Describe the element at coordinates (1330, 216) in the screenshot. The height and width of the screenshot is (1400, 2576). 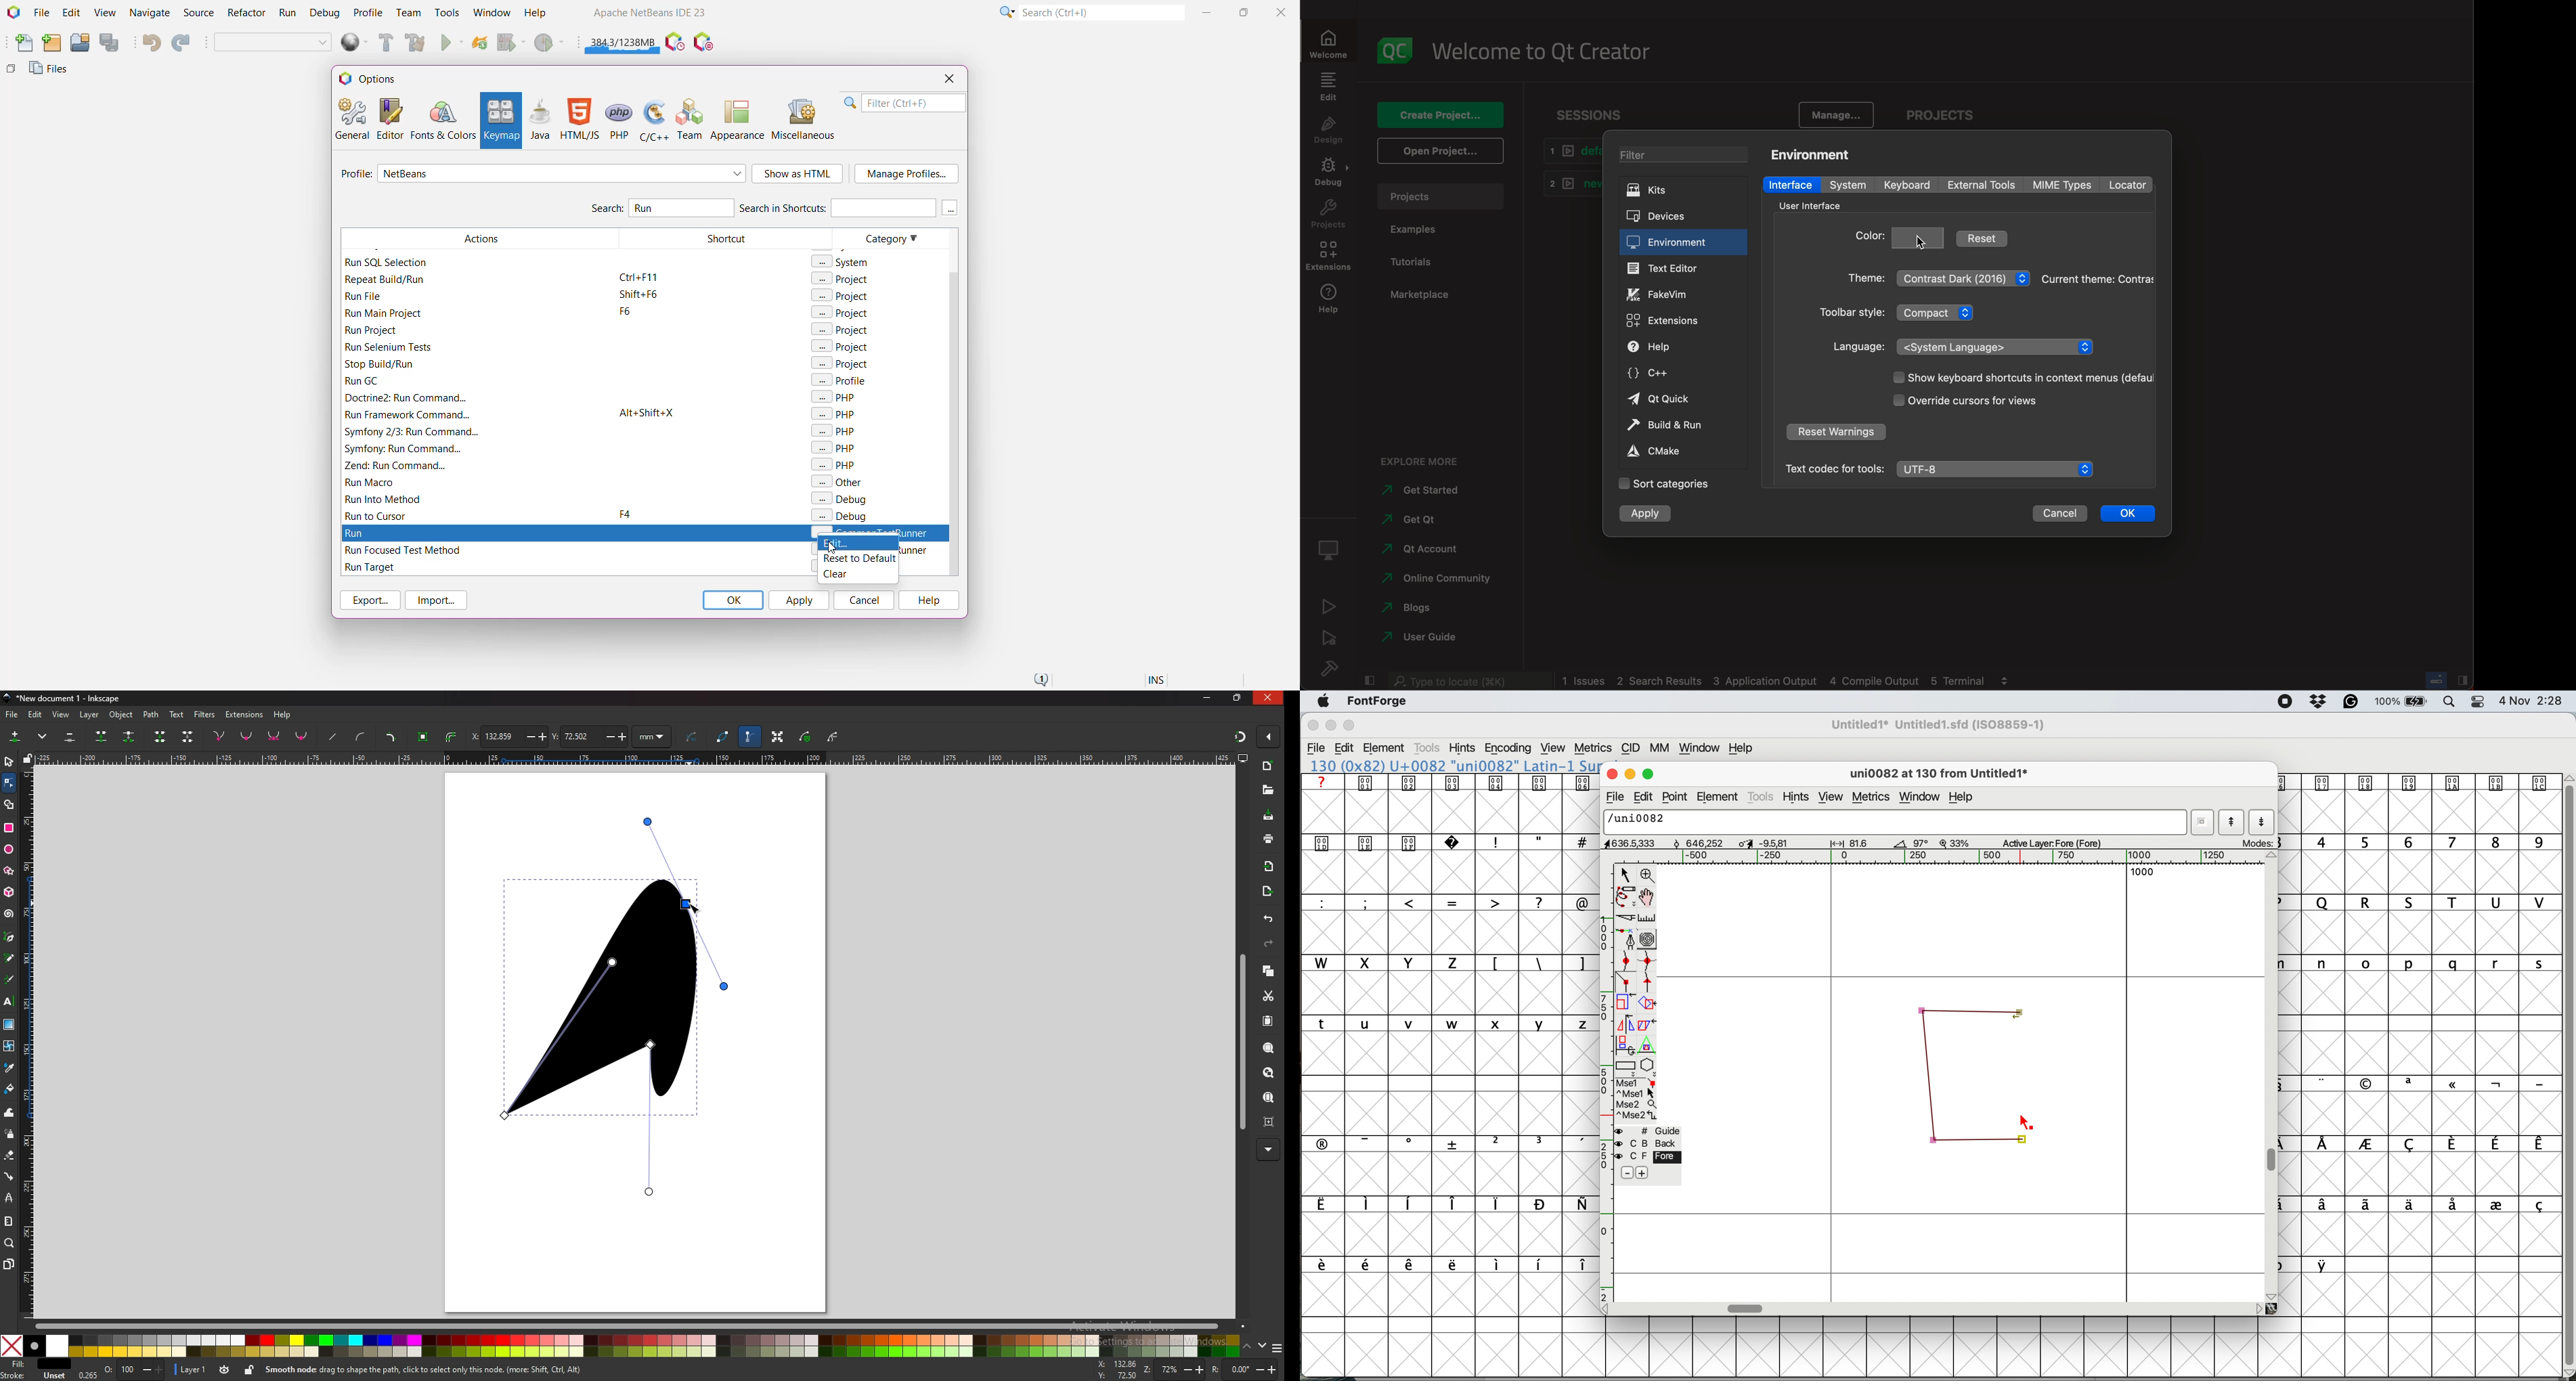
I see `project` at that location.